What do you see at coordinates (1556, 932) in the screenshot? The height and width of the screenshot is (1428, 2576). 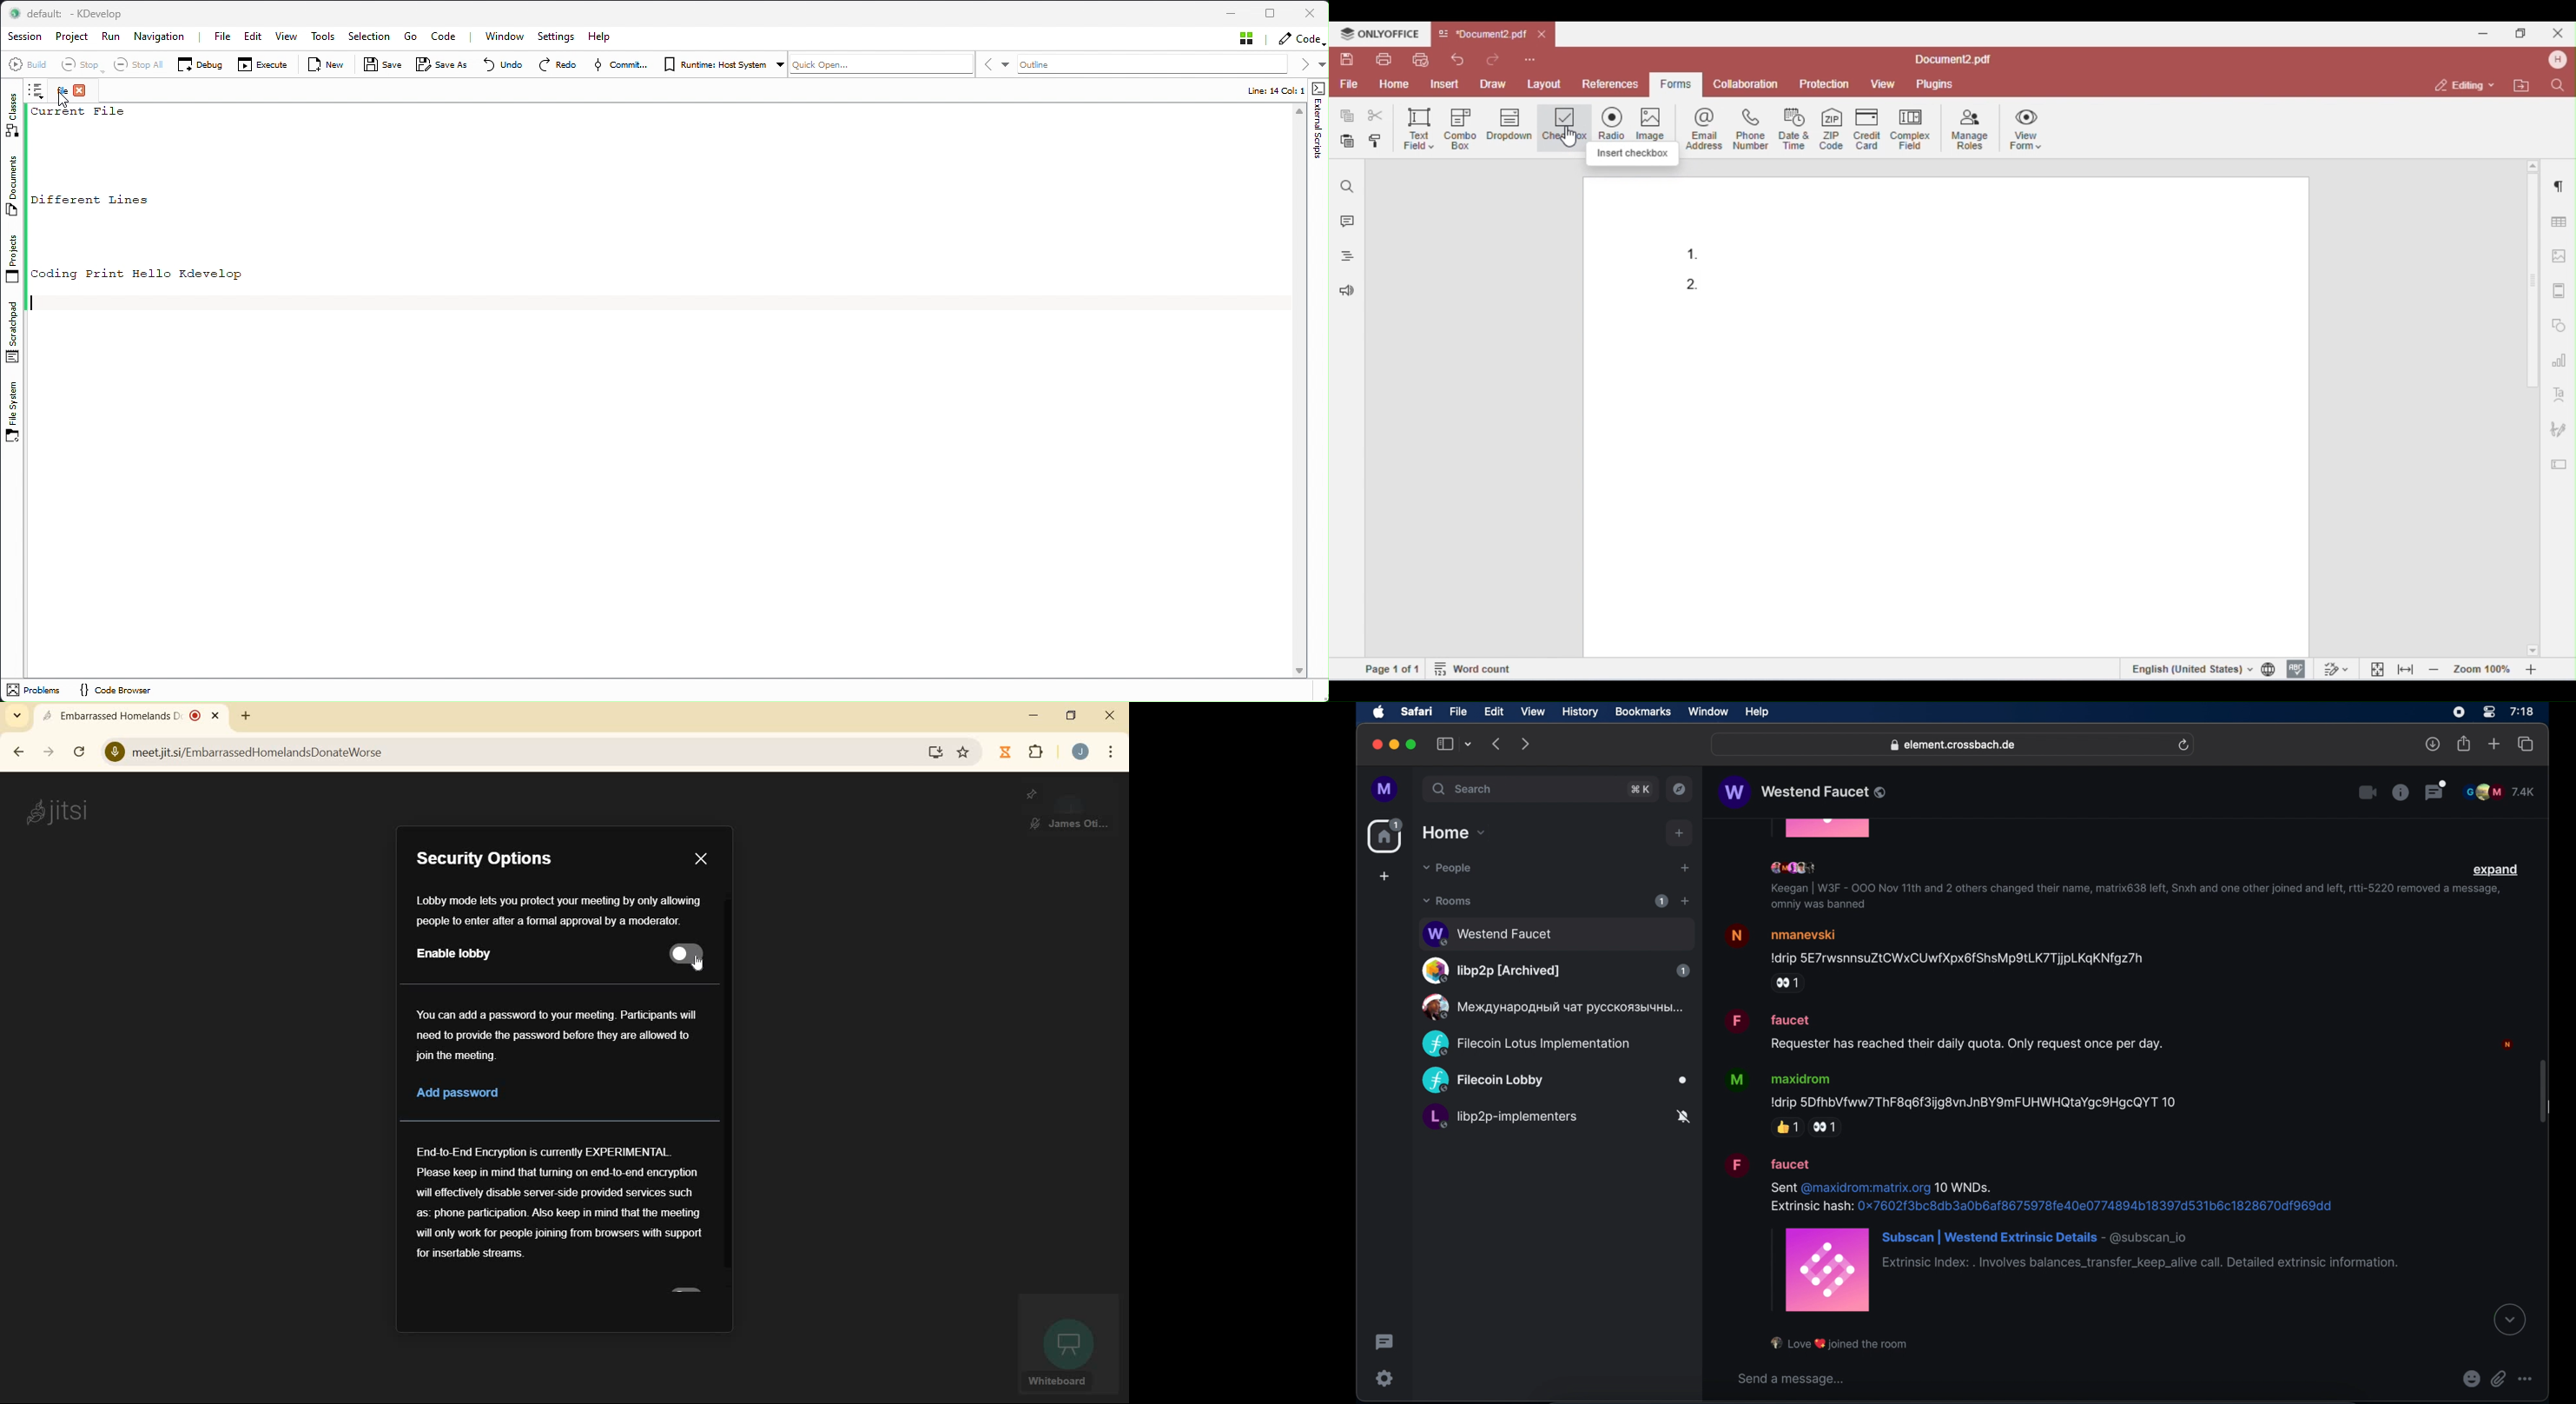 I see `public room` at bounding box center [1556, 932].